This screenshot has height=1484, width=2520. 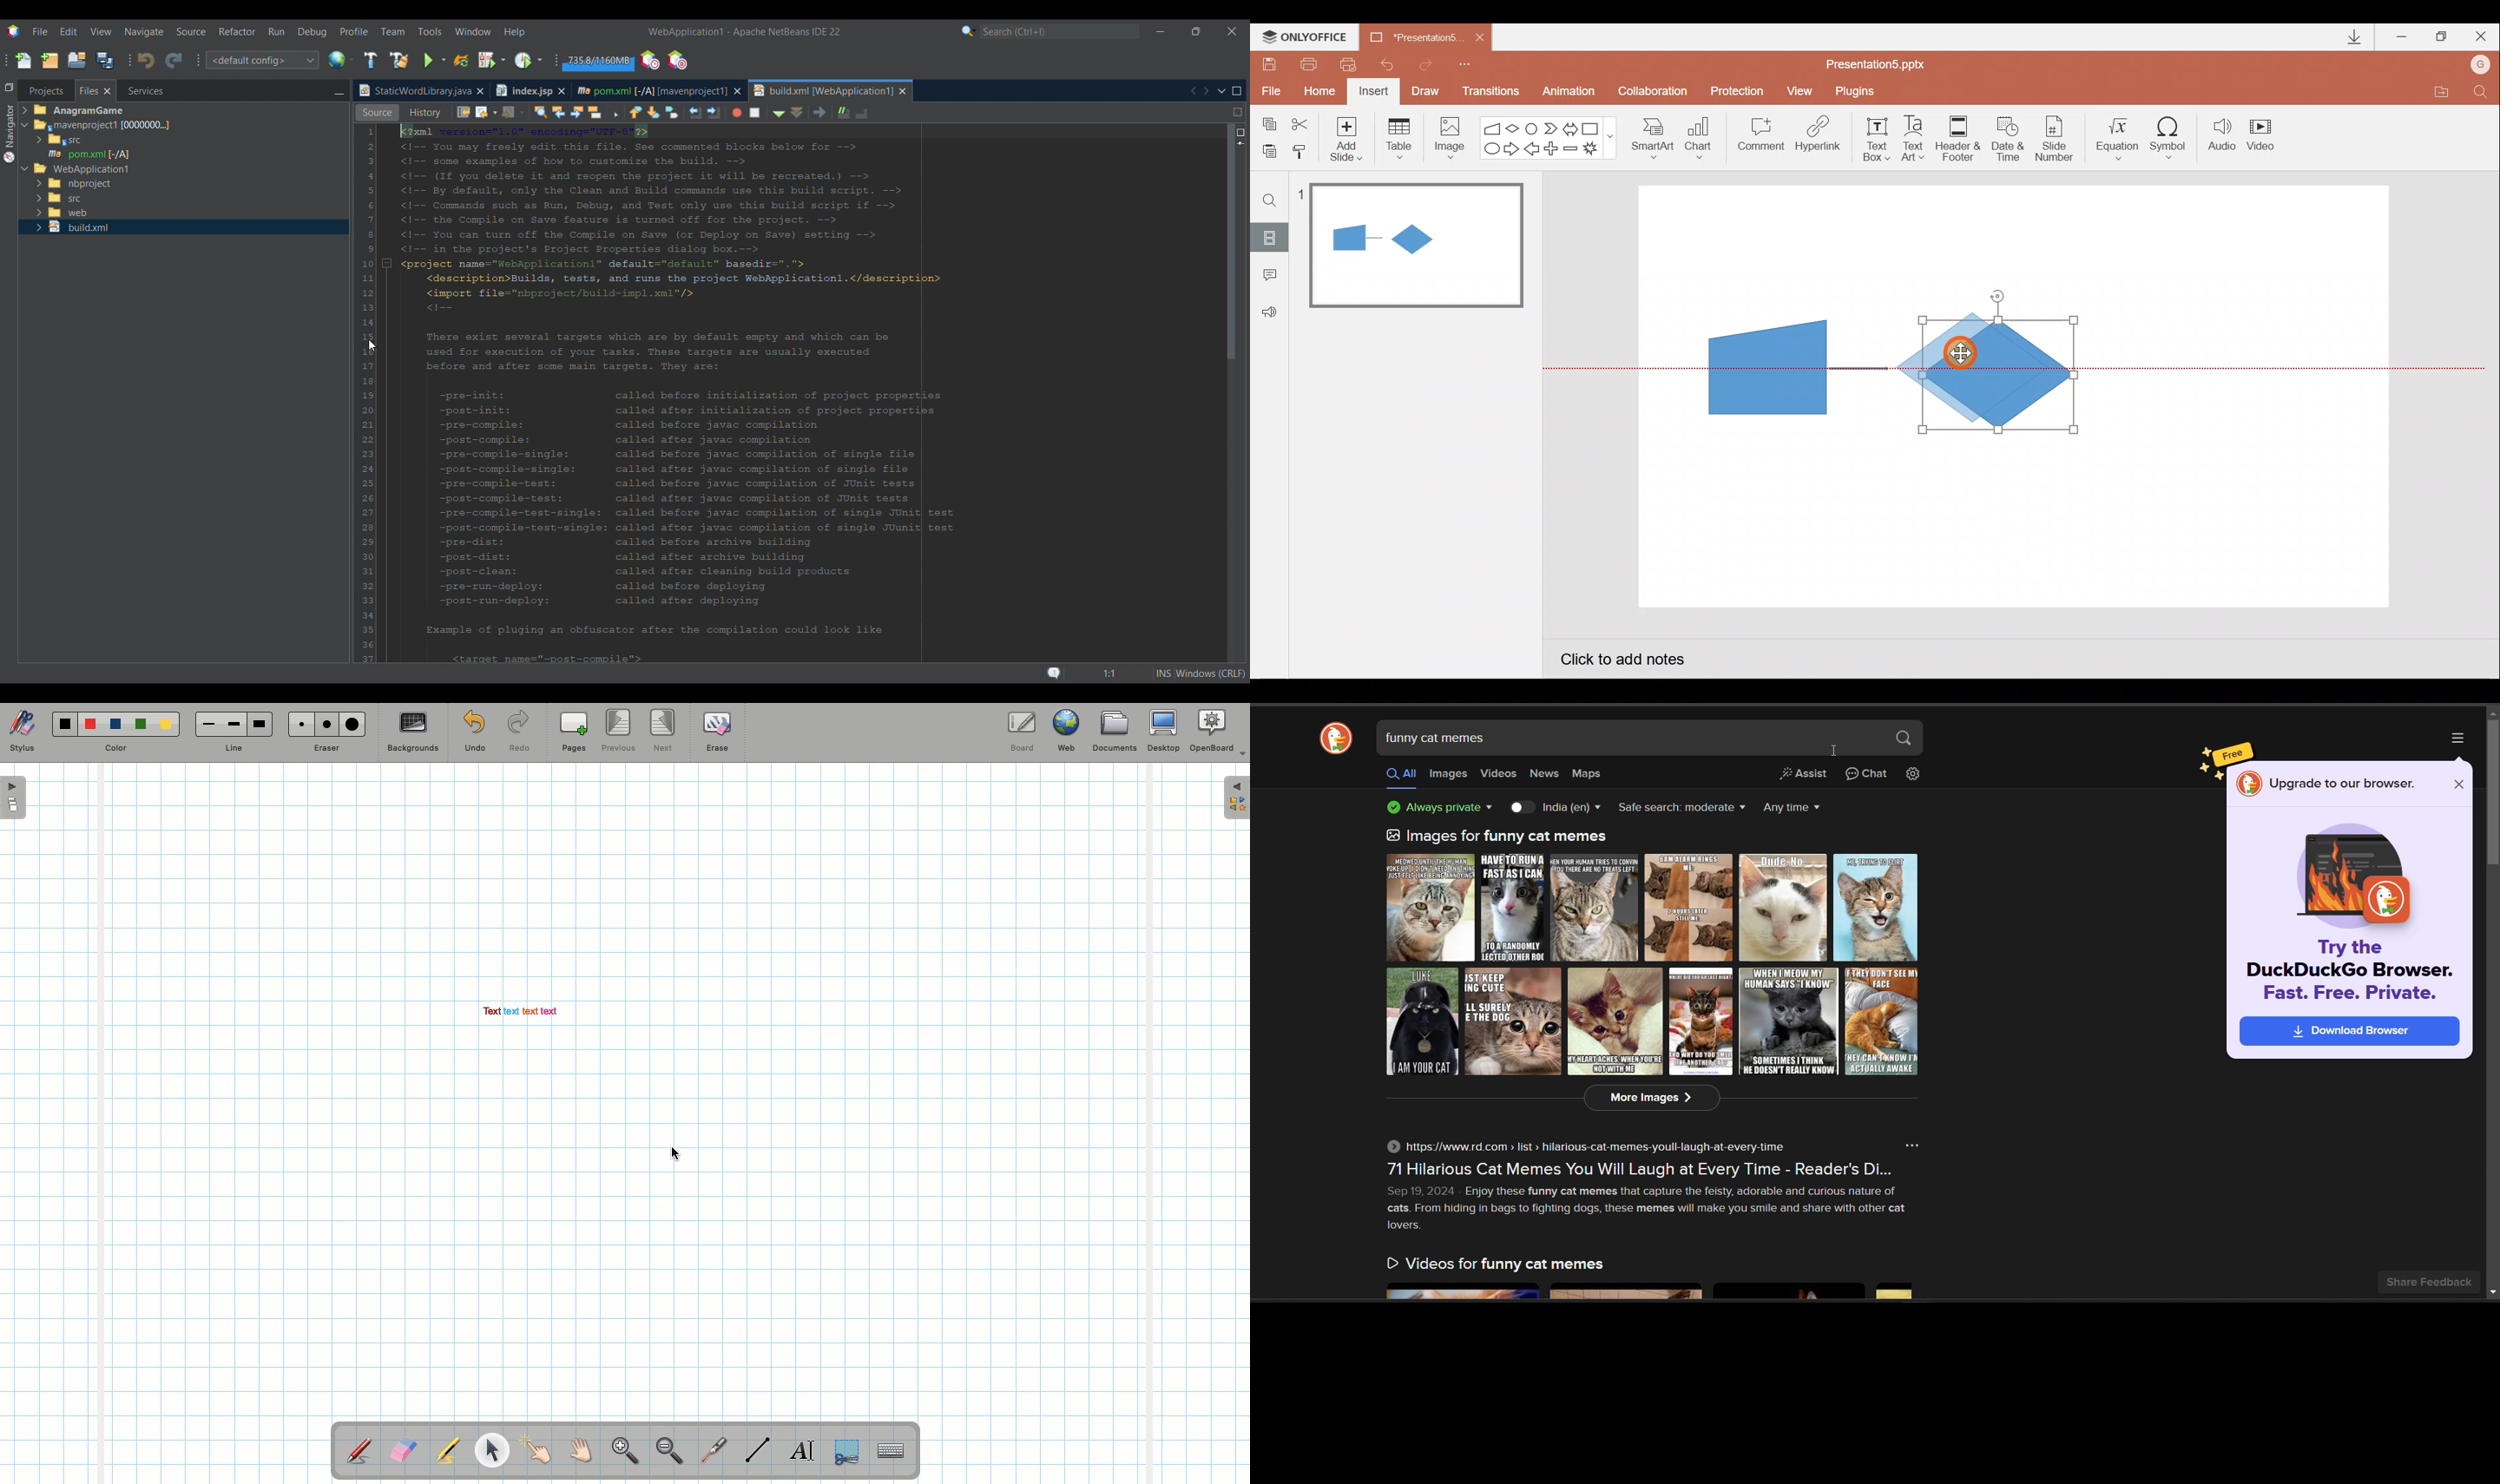 I want to click on Line, so click(x=758, y=1449).